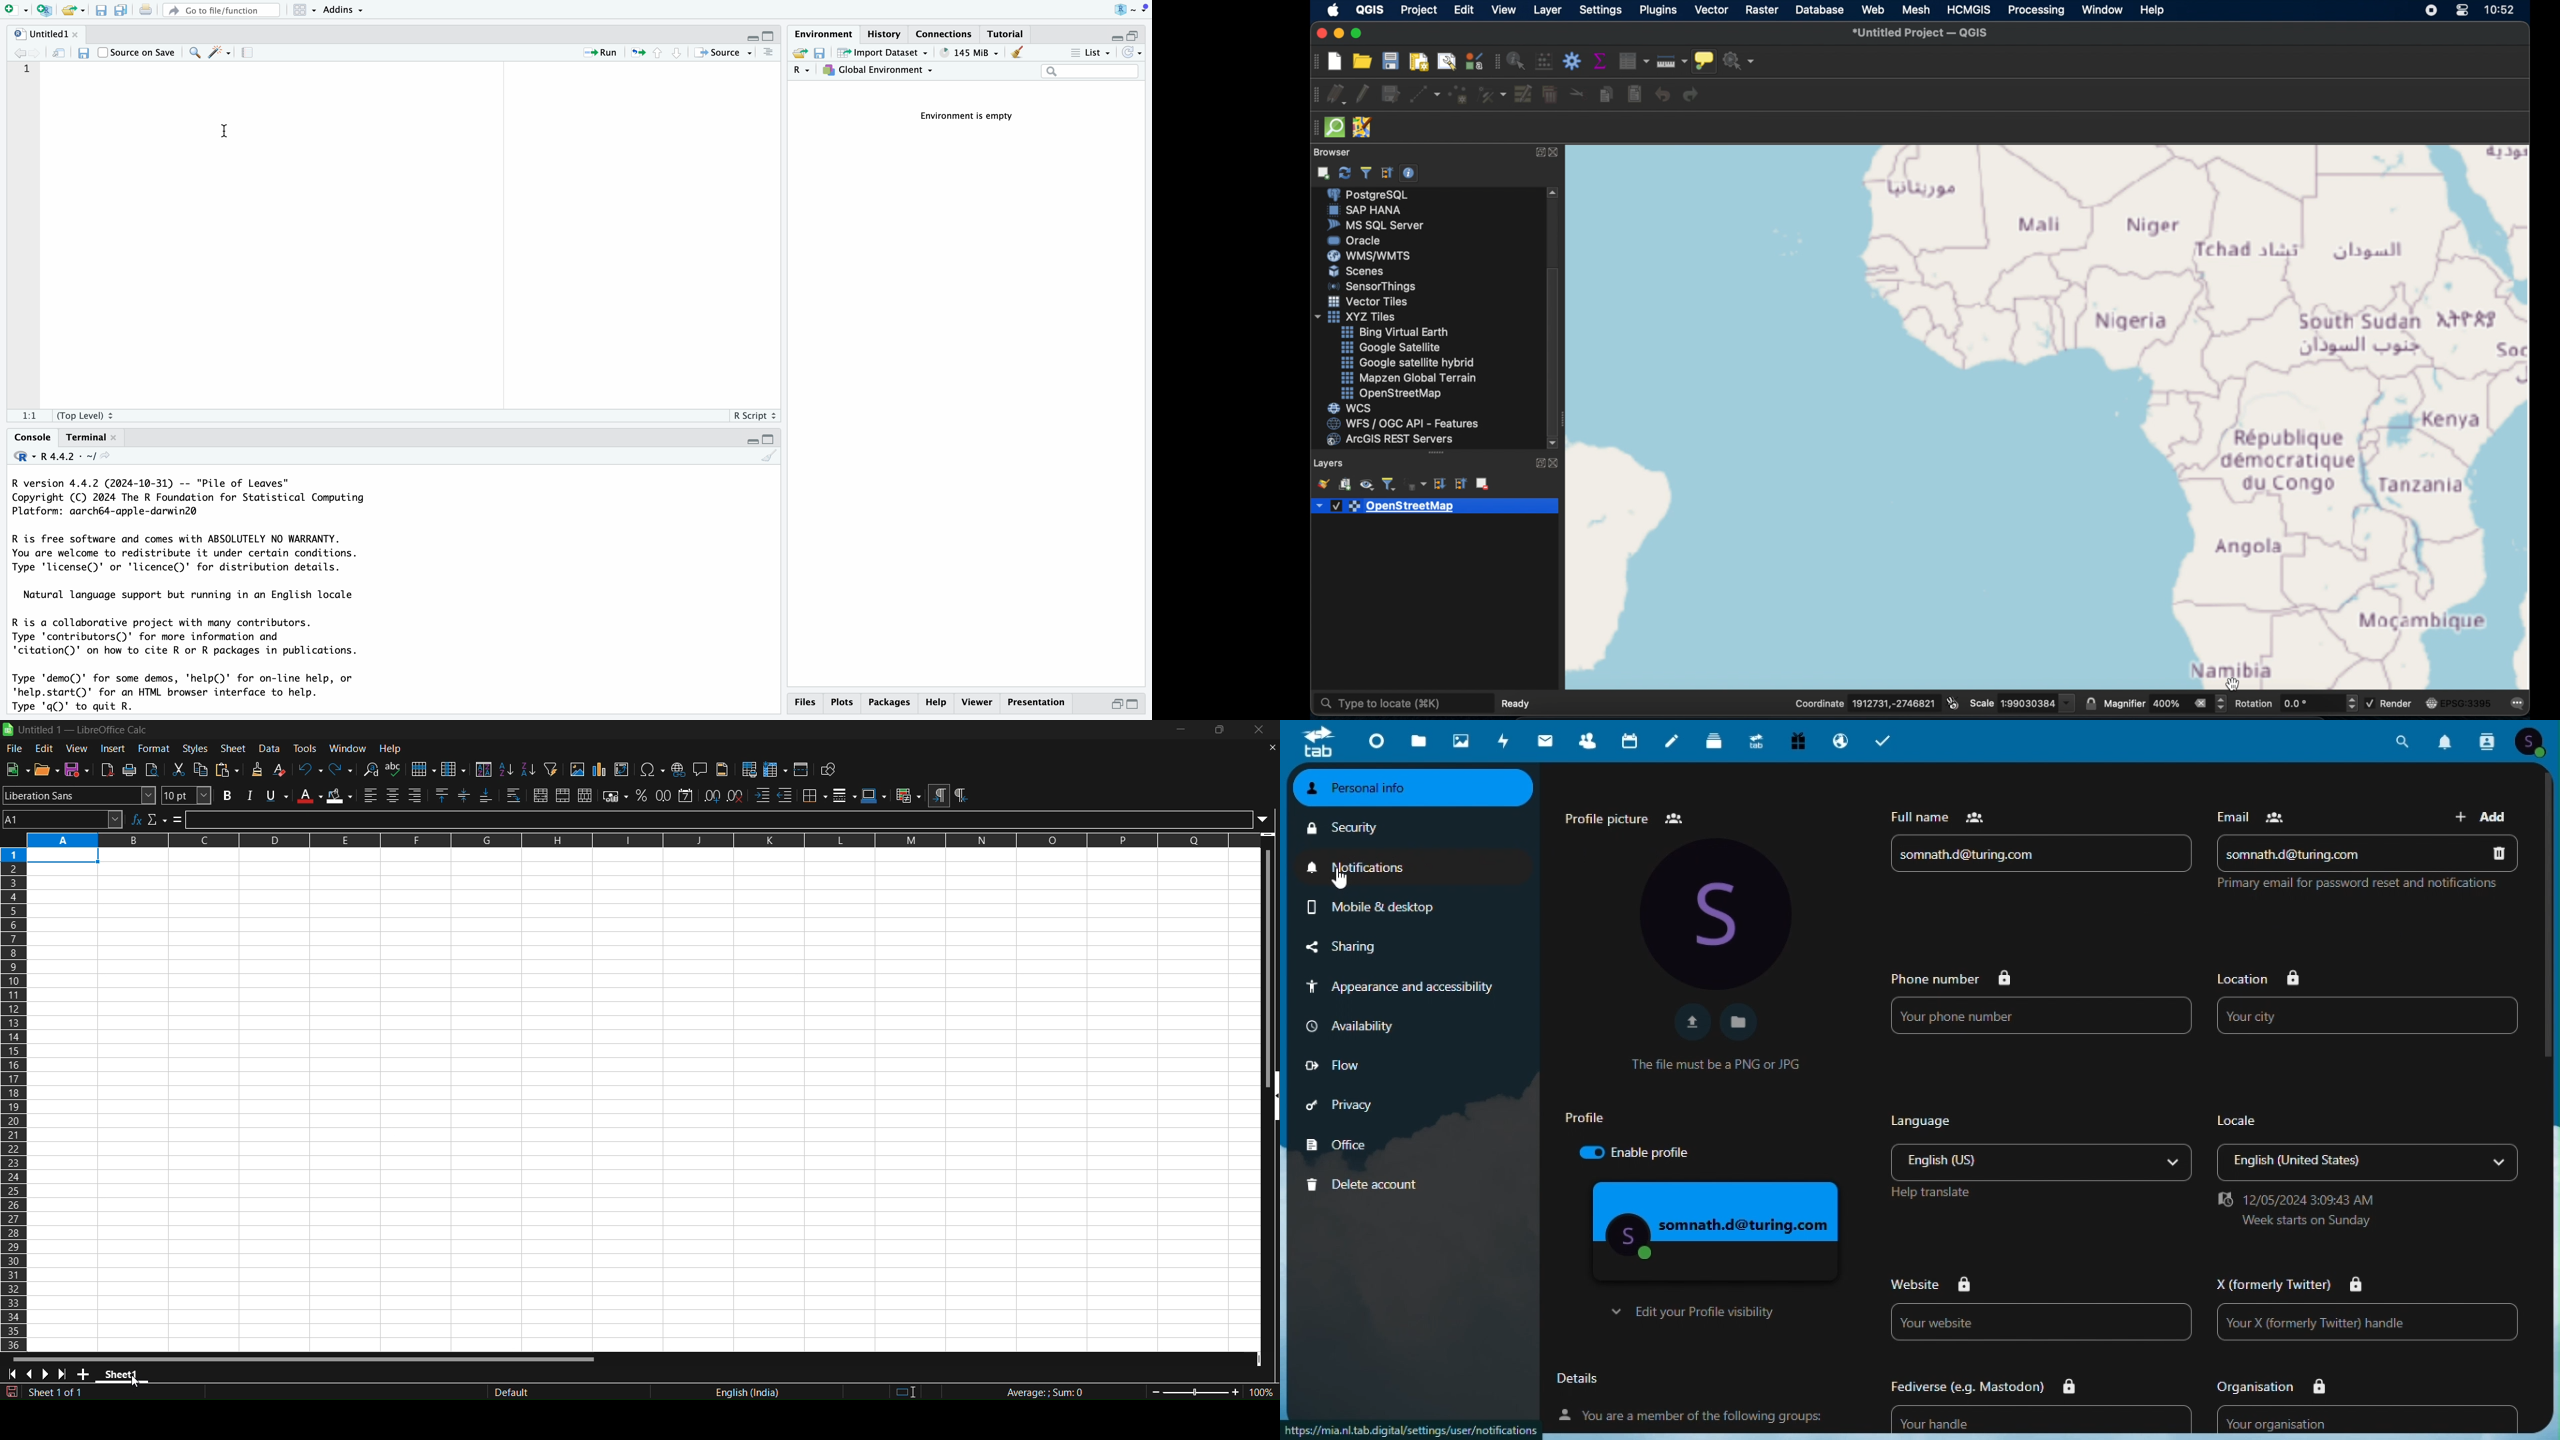 The height and width of the screenshot is (1456, 2576). Describe the element at coordinates (43, 9) in the screenshot. I see `create a project` at that location.